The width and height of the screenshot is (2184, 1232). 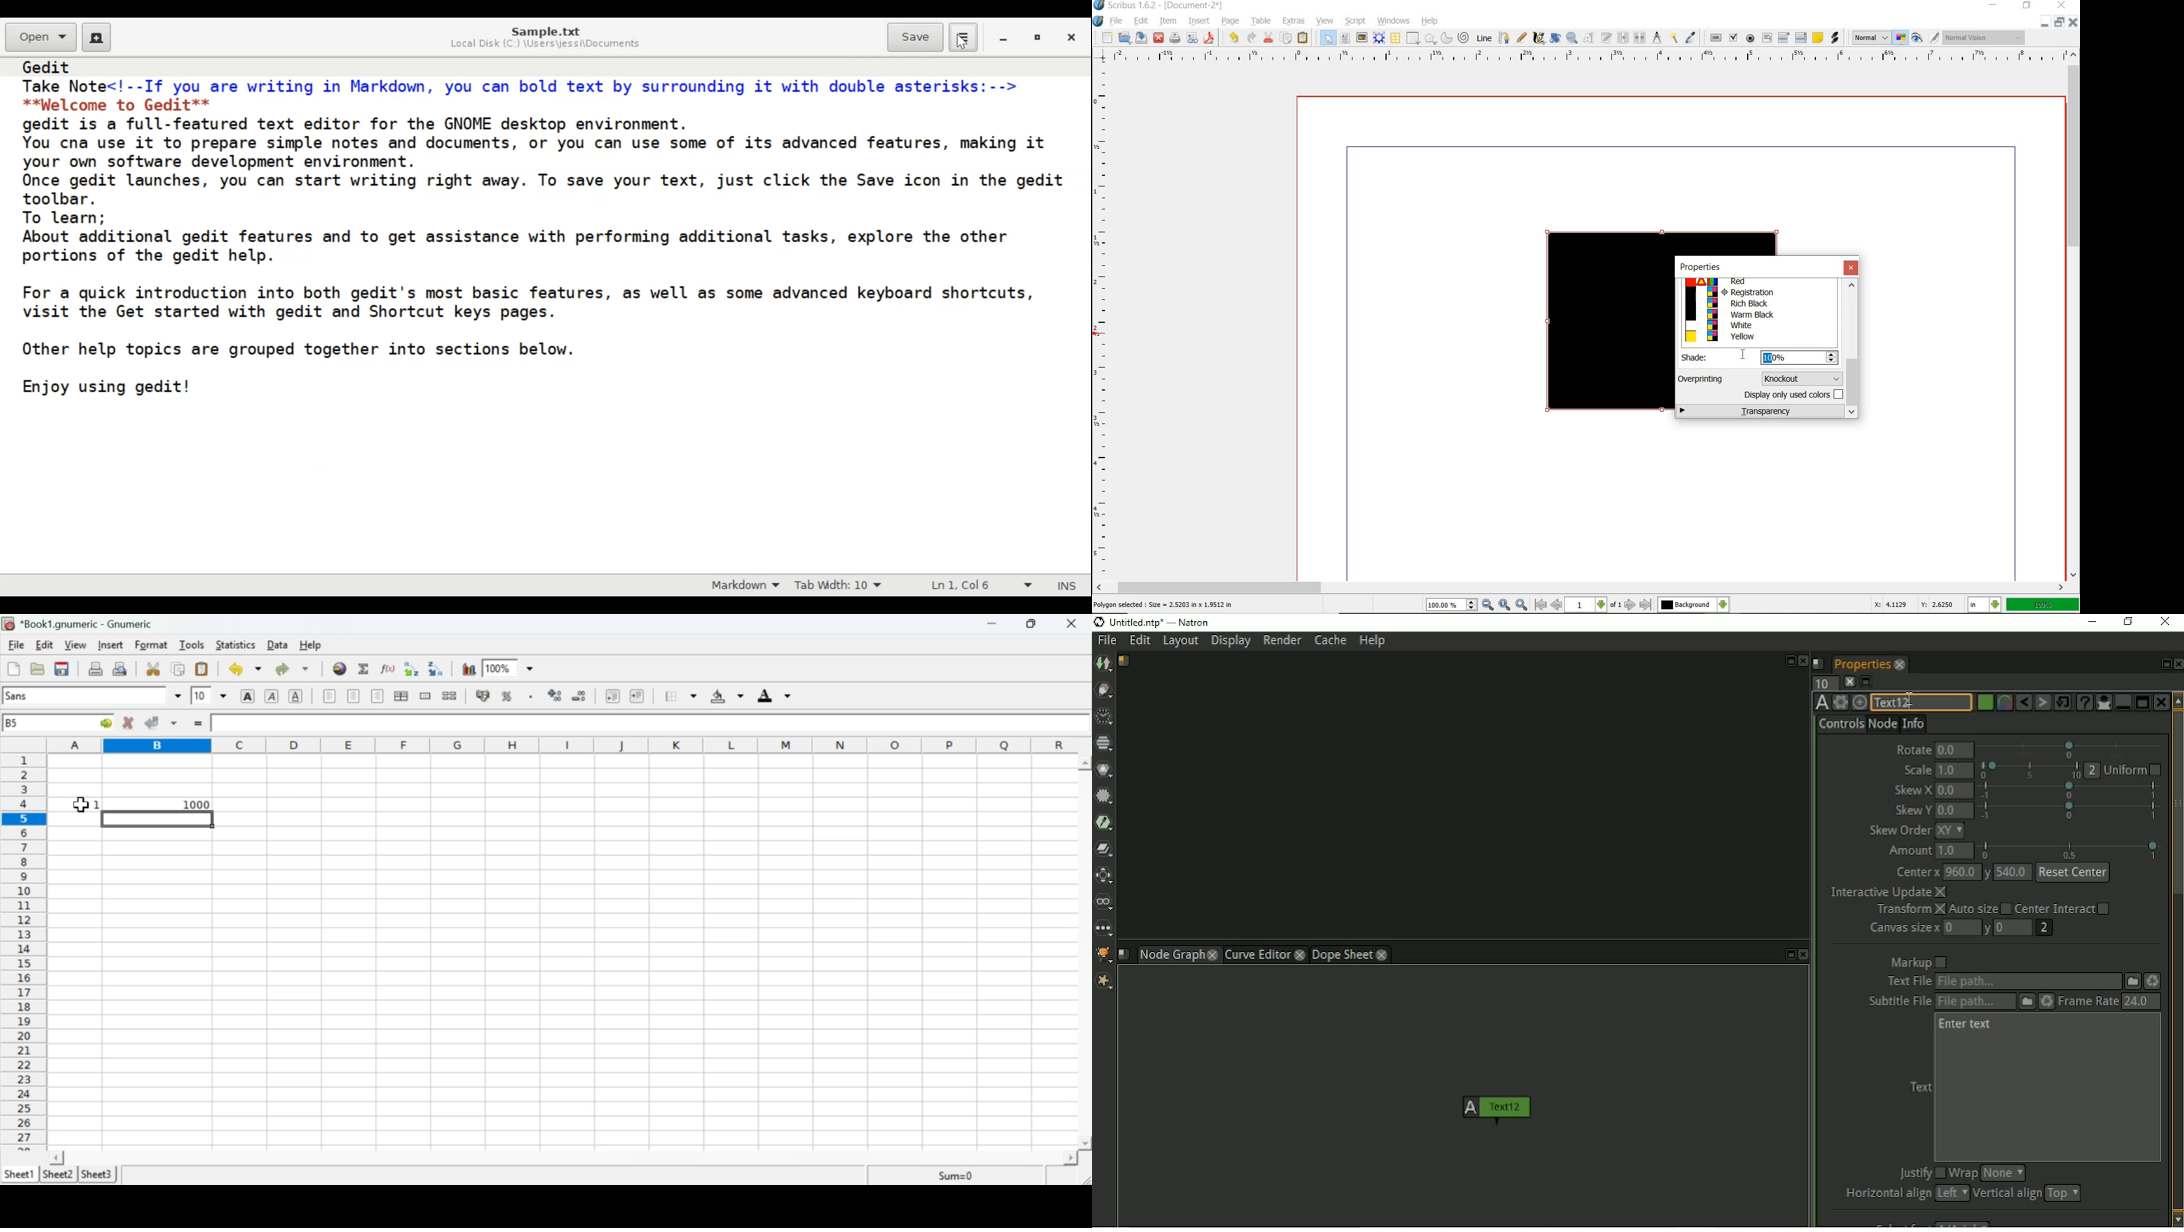 I want to click on go to next page, so click(x=1630, y=605).